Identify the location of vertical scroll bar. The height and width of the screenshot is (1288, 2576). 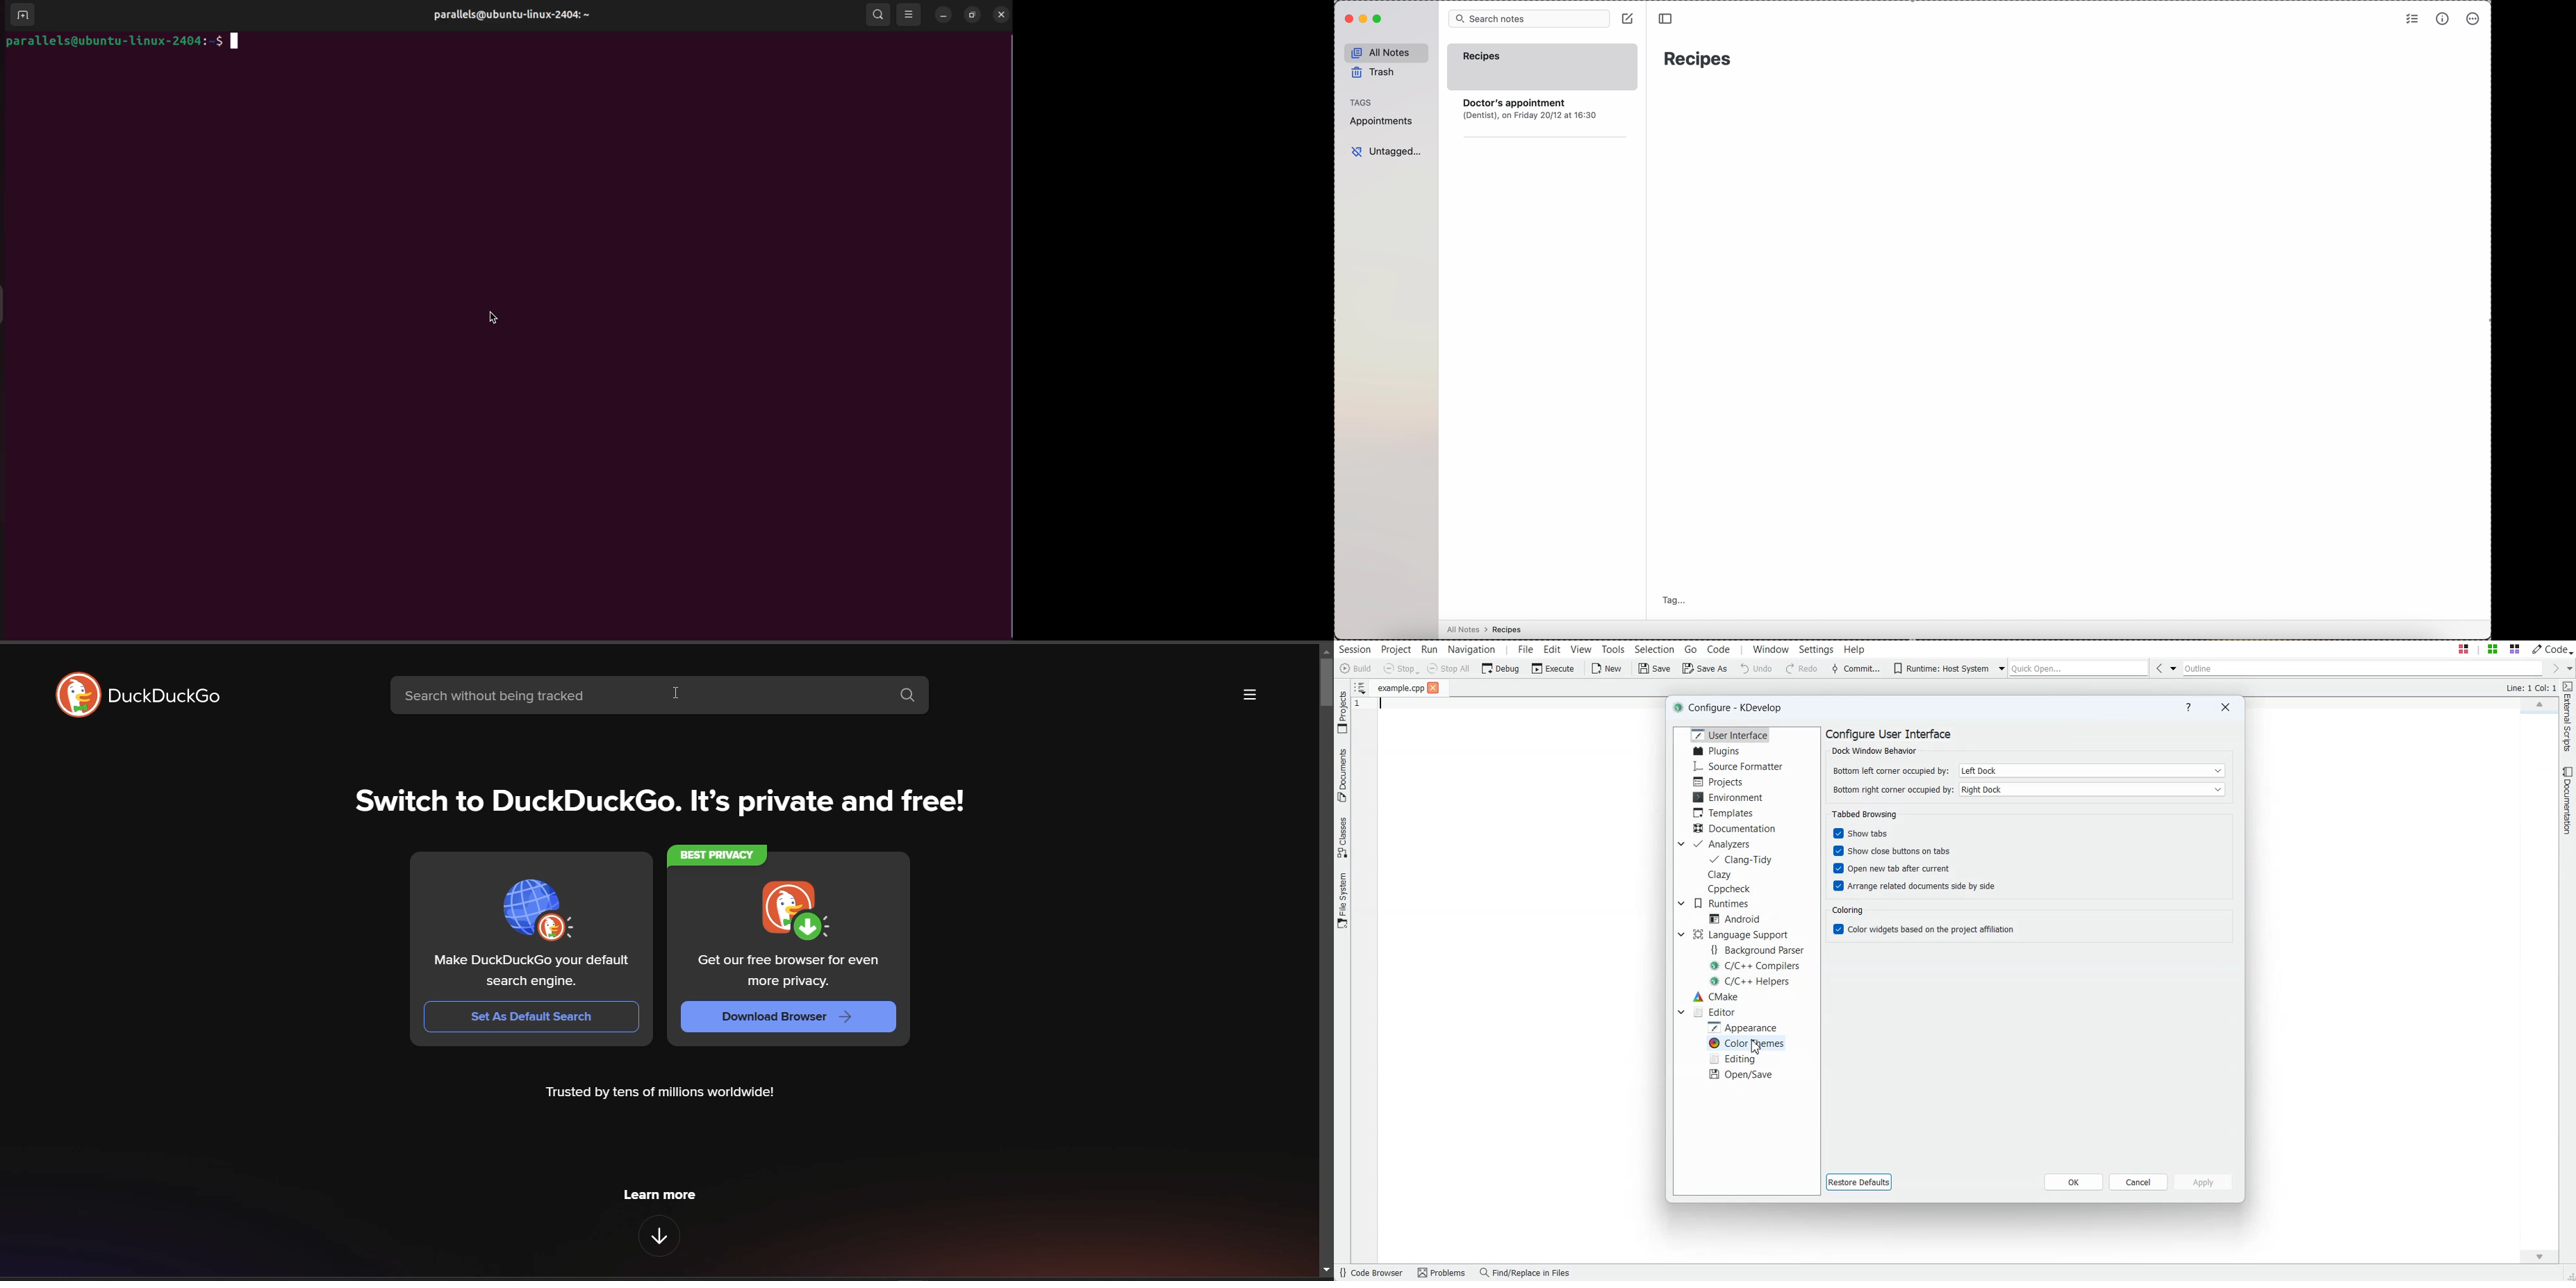
(1326, 681).